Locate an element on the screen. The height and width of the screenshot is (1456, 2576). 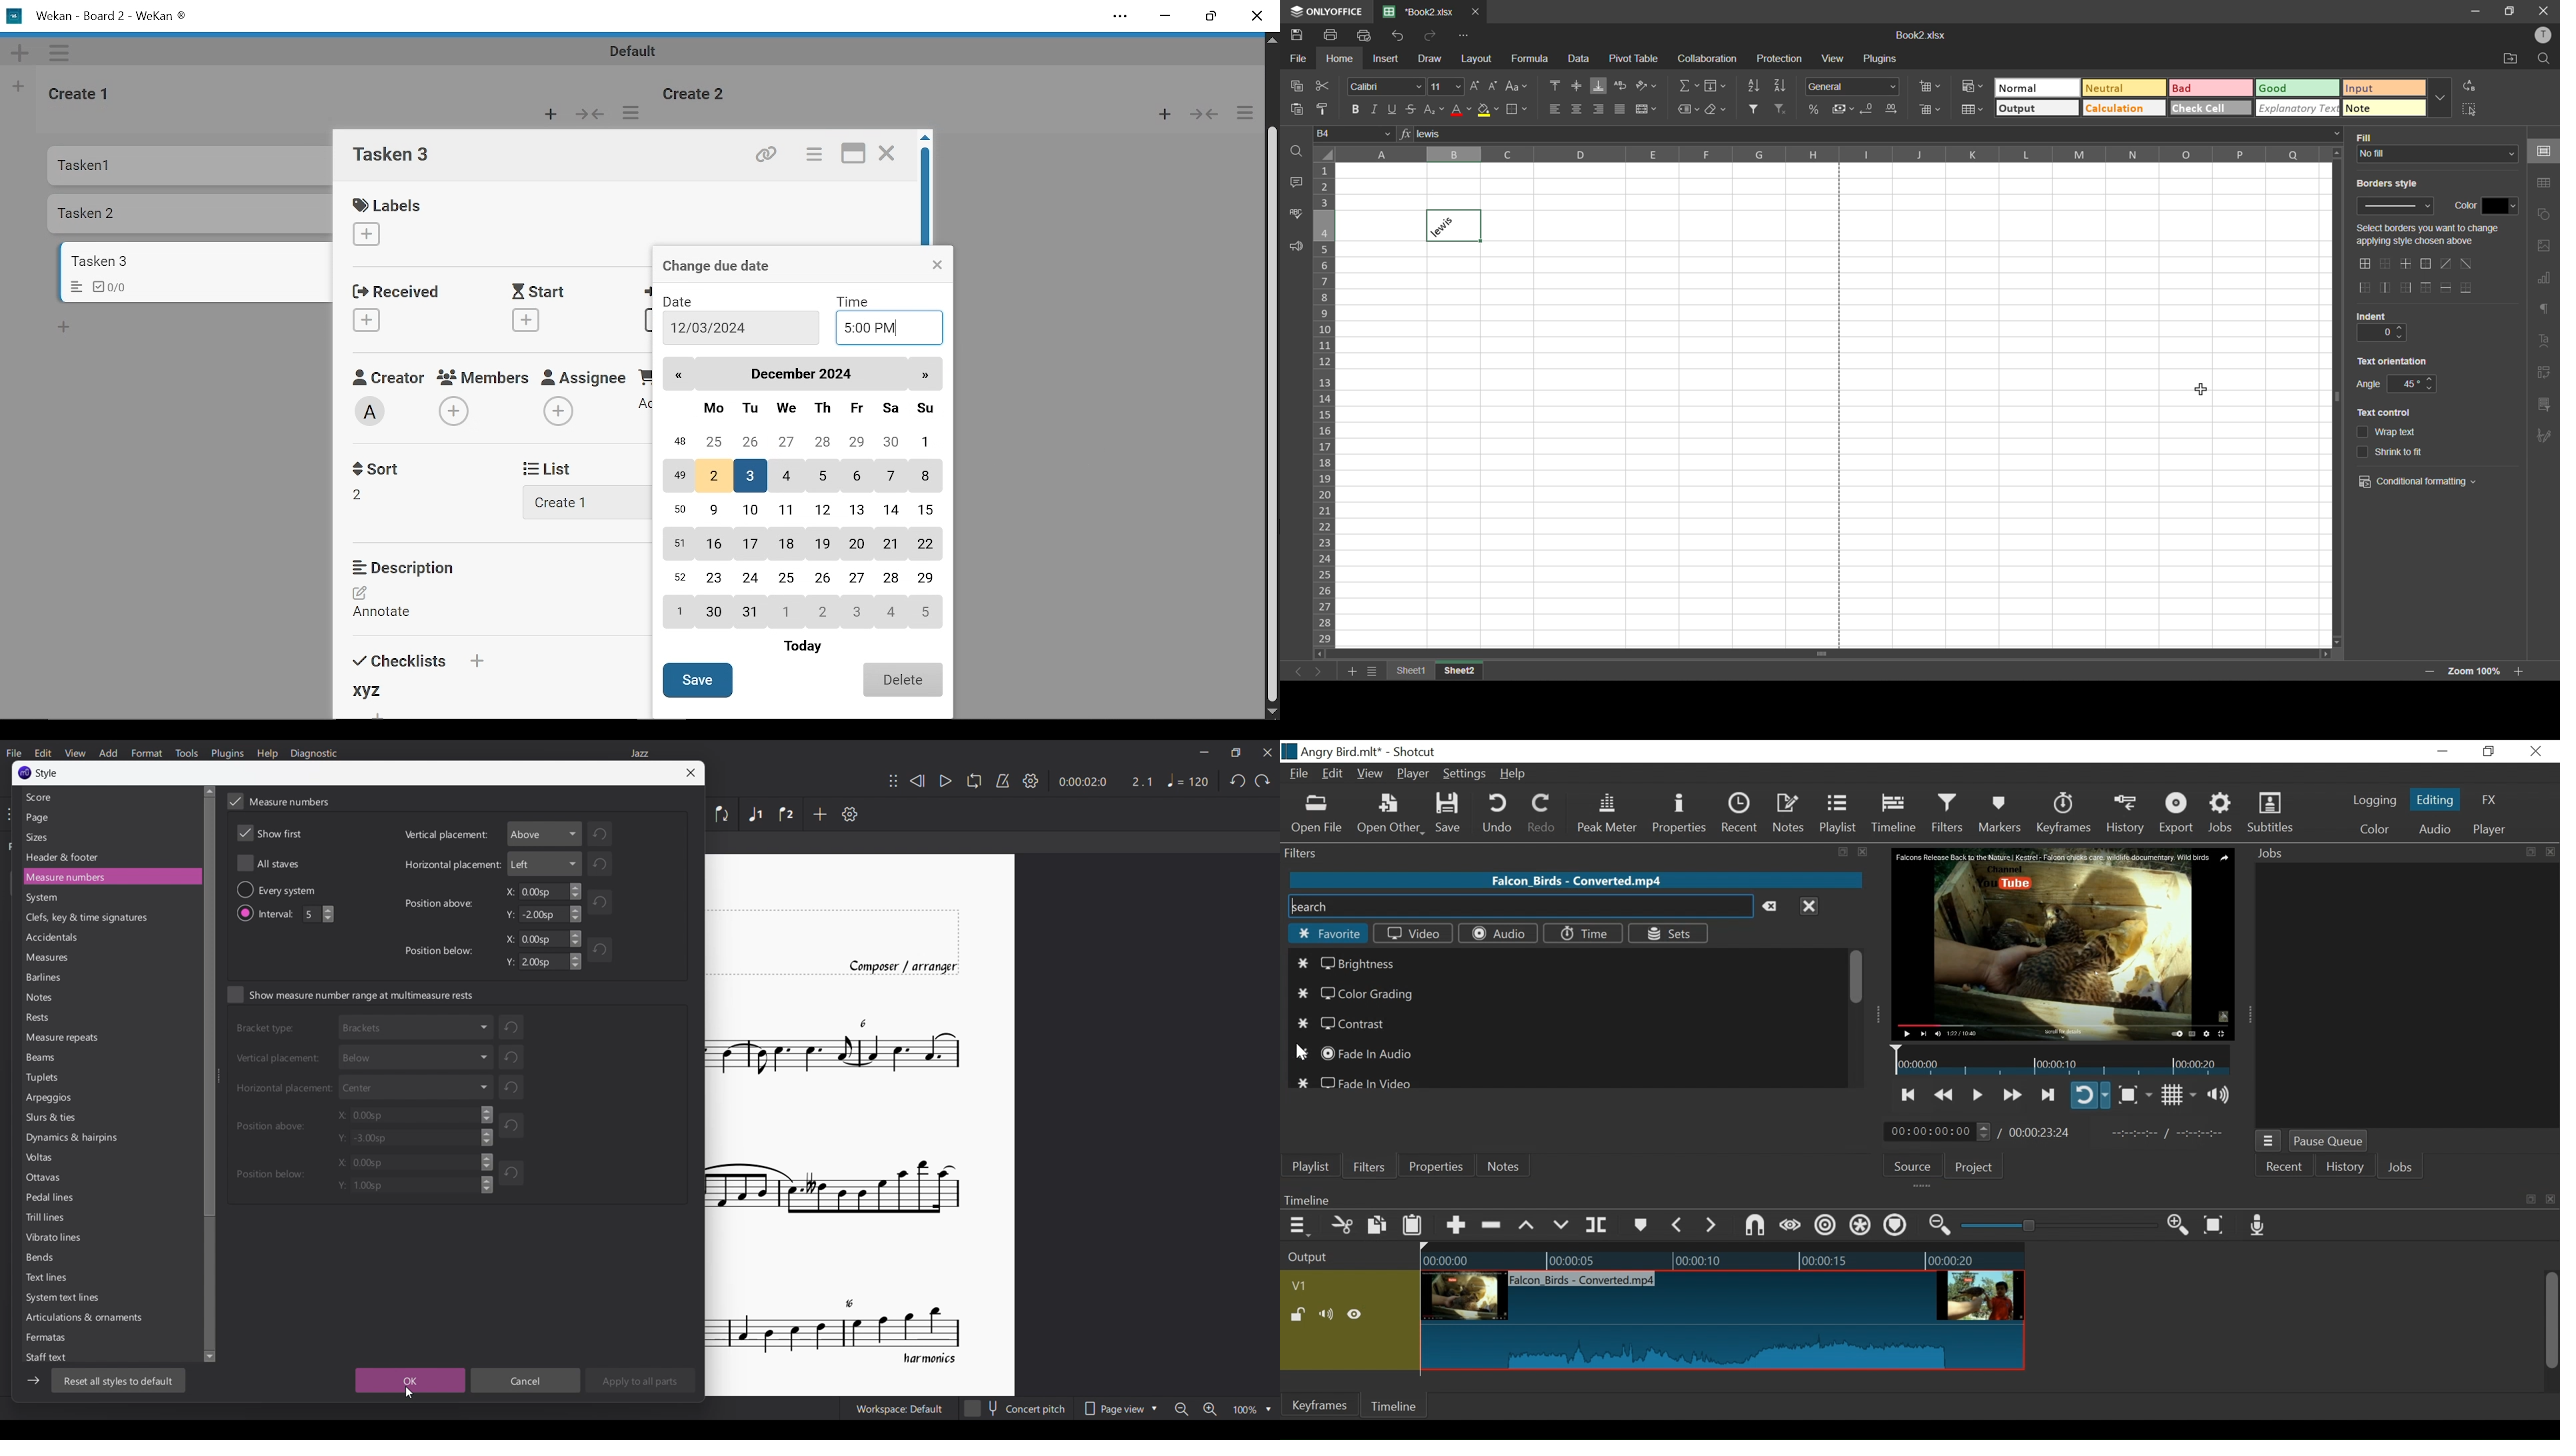
TIme is located at coordinates (857, 300).